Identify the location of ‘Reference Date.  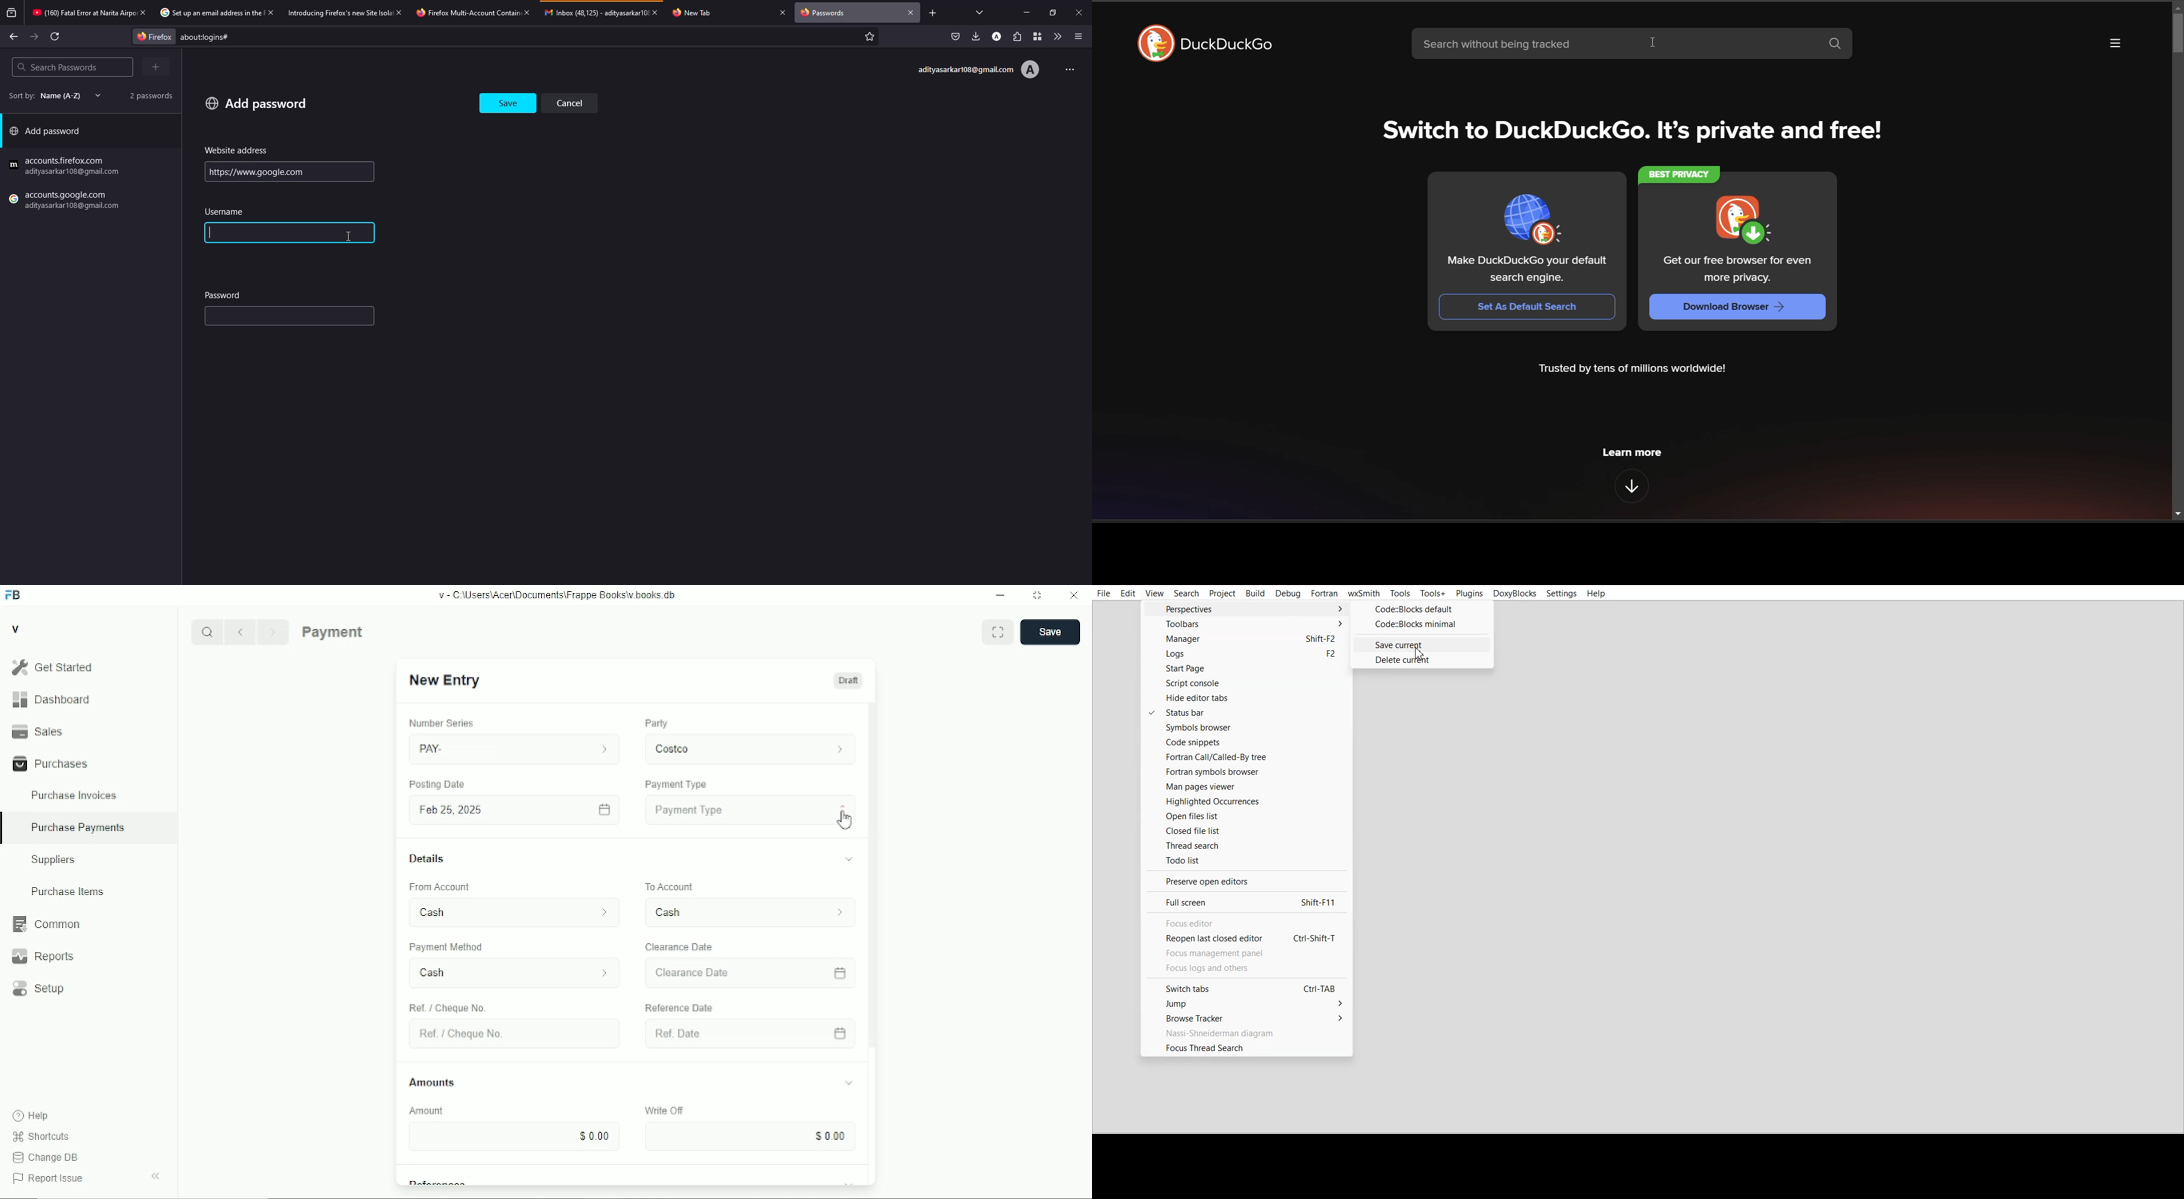
(682, 1007).